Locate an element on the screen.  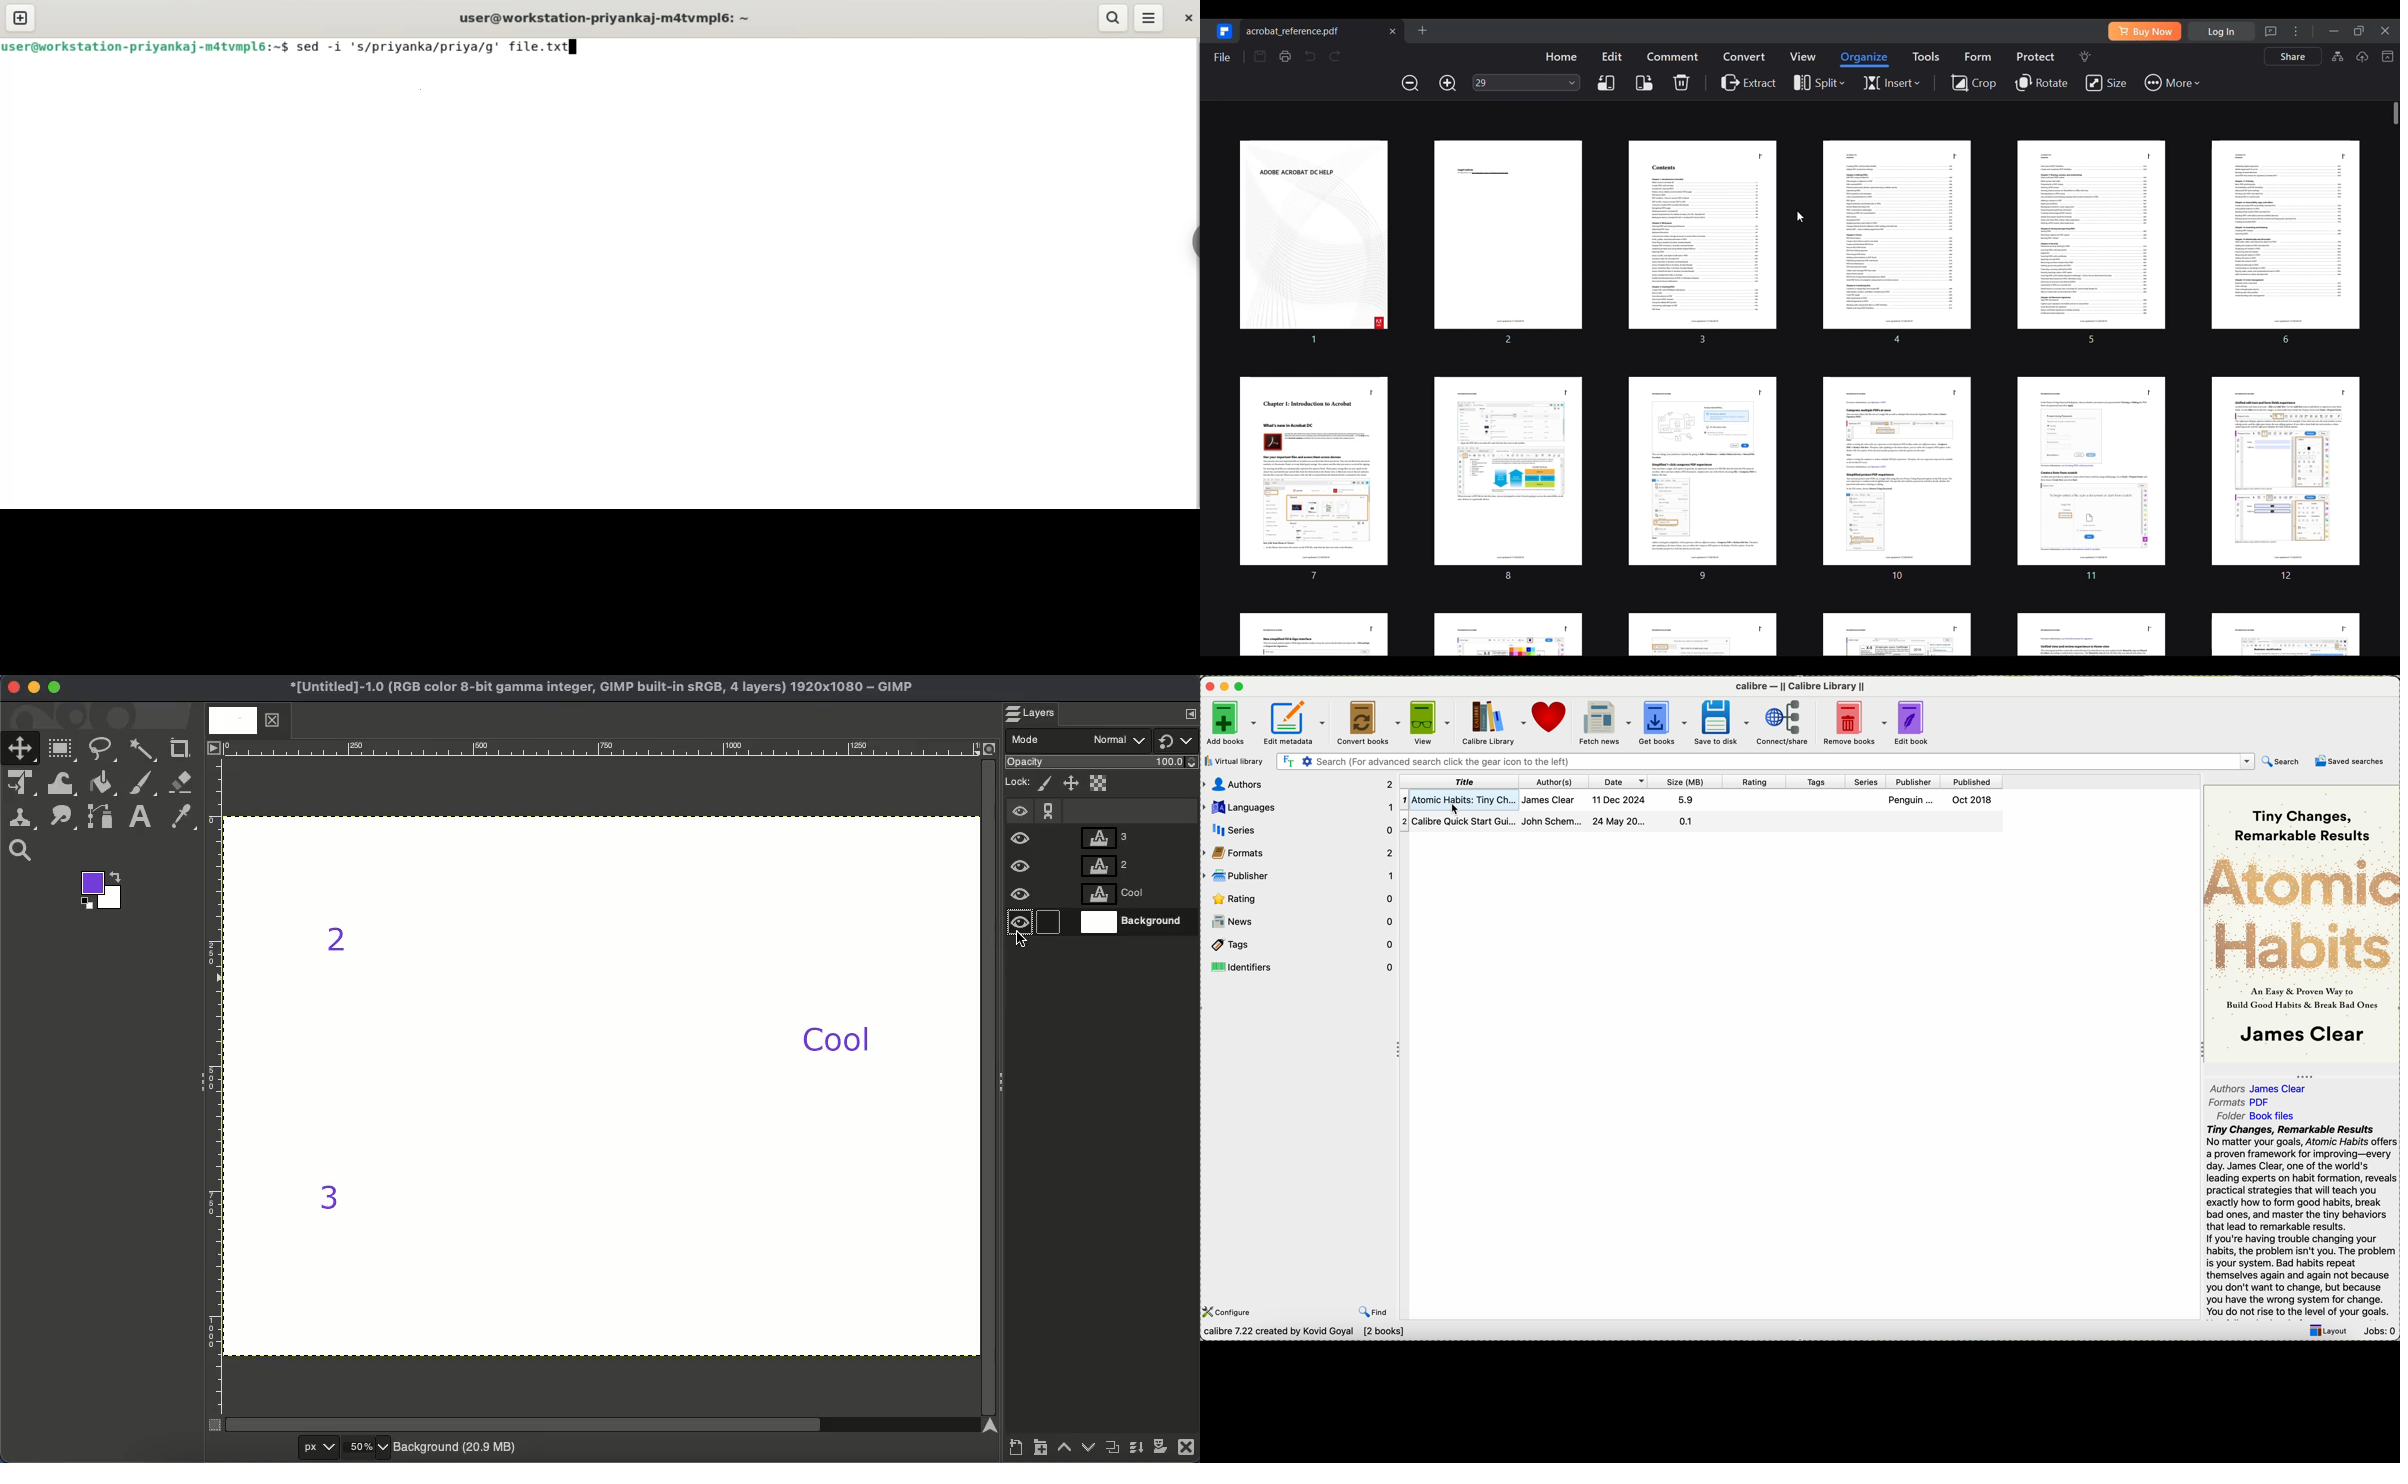
identifiers is located at coordinates (1299, 967).